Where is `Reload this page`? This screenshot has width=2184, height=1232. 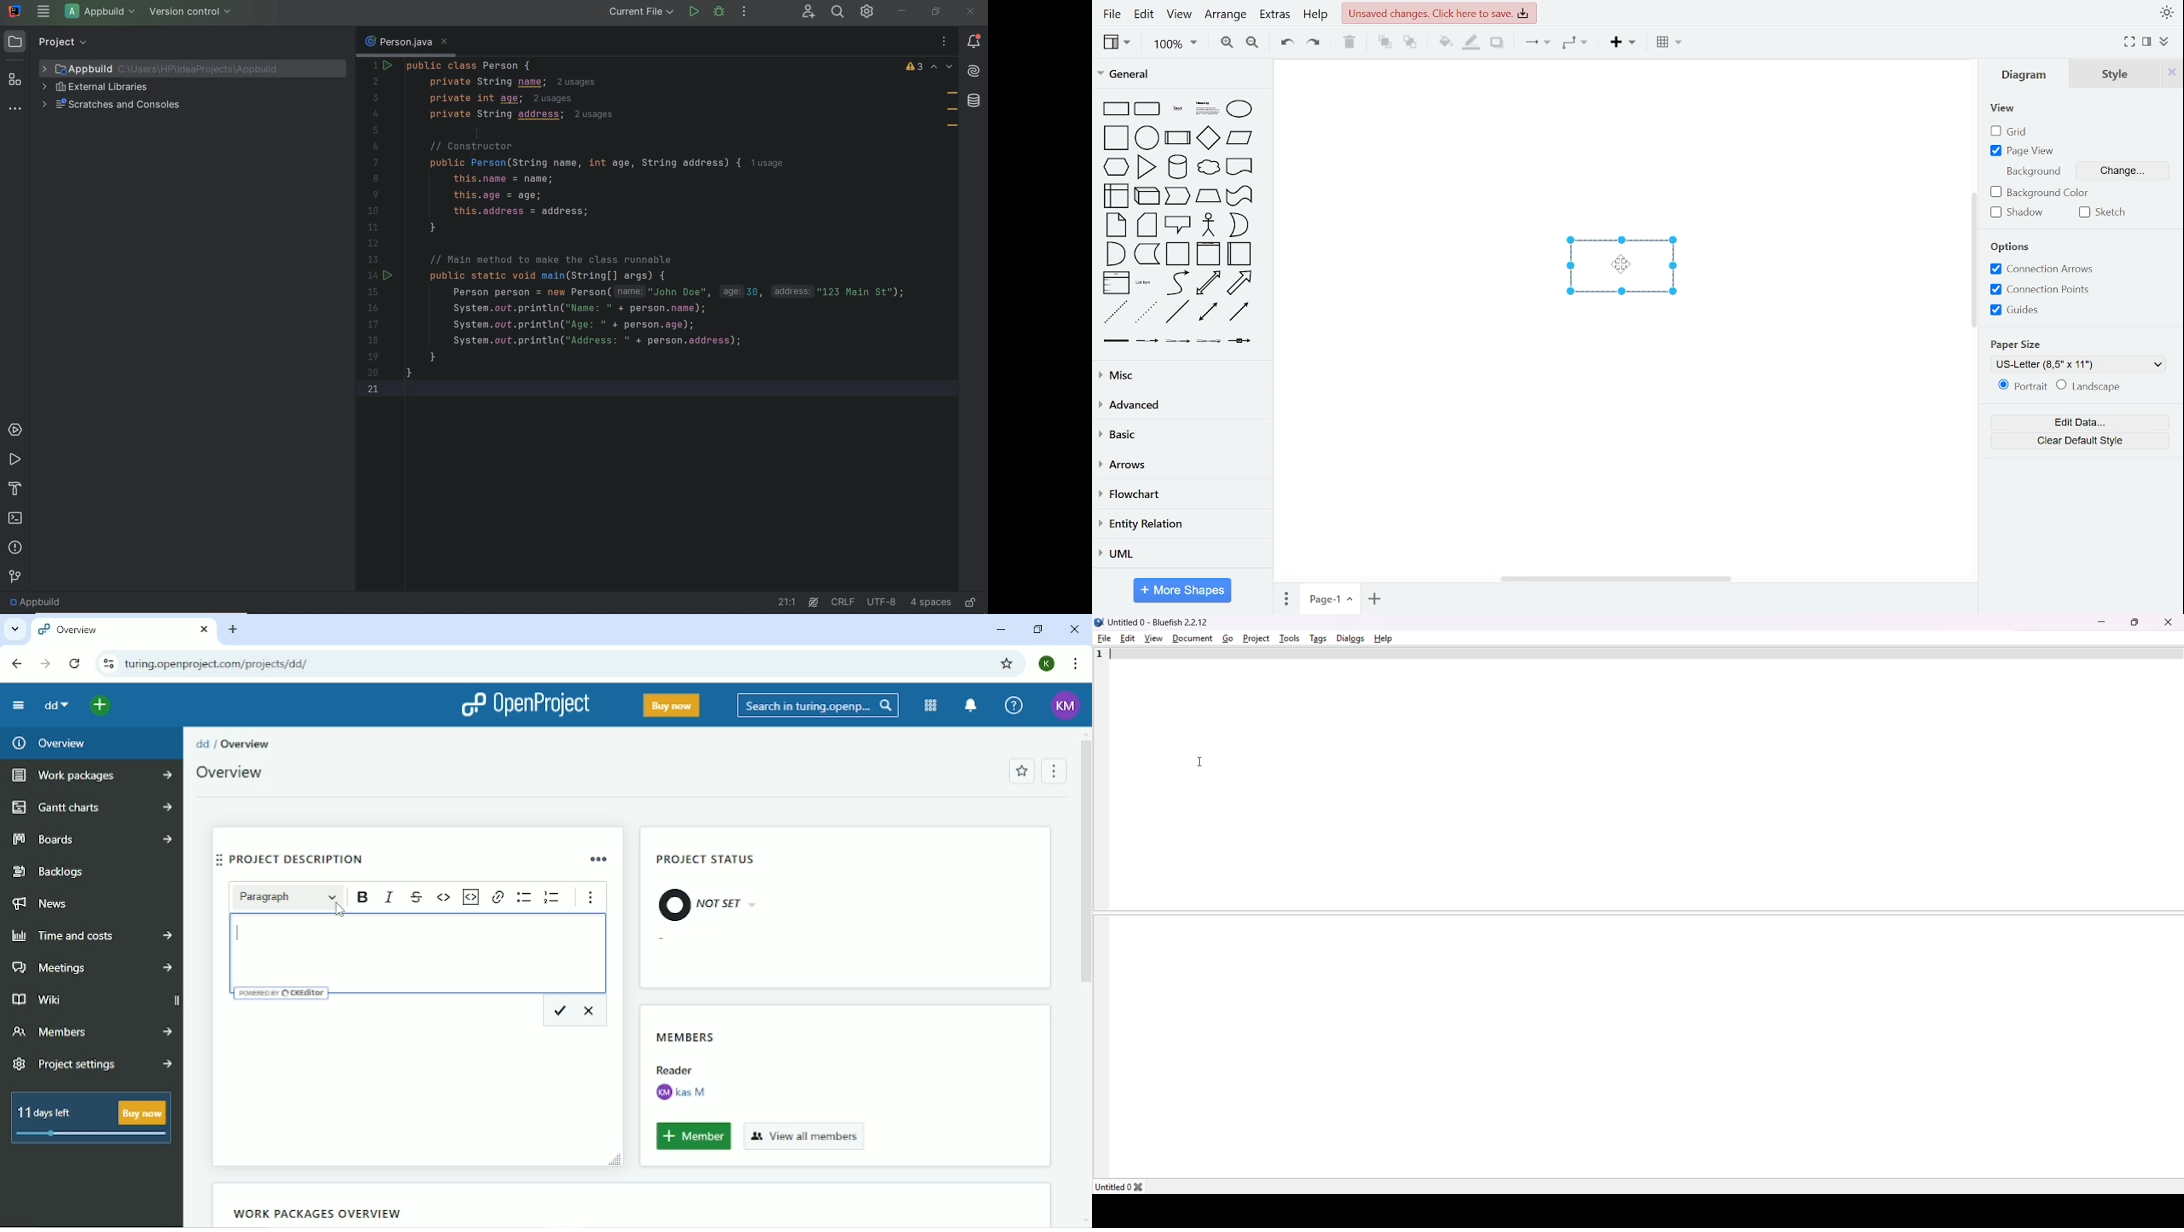 Reload this page is located at coordinates (76, 663).